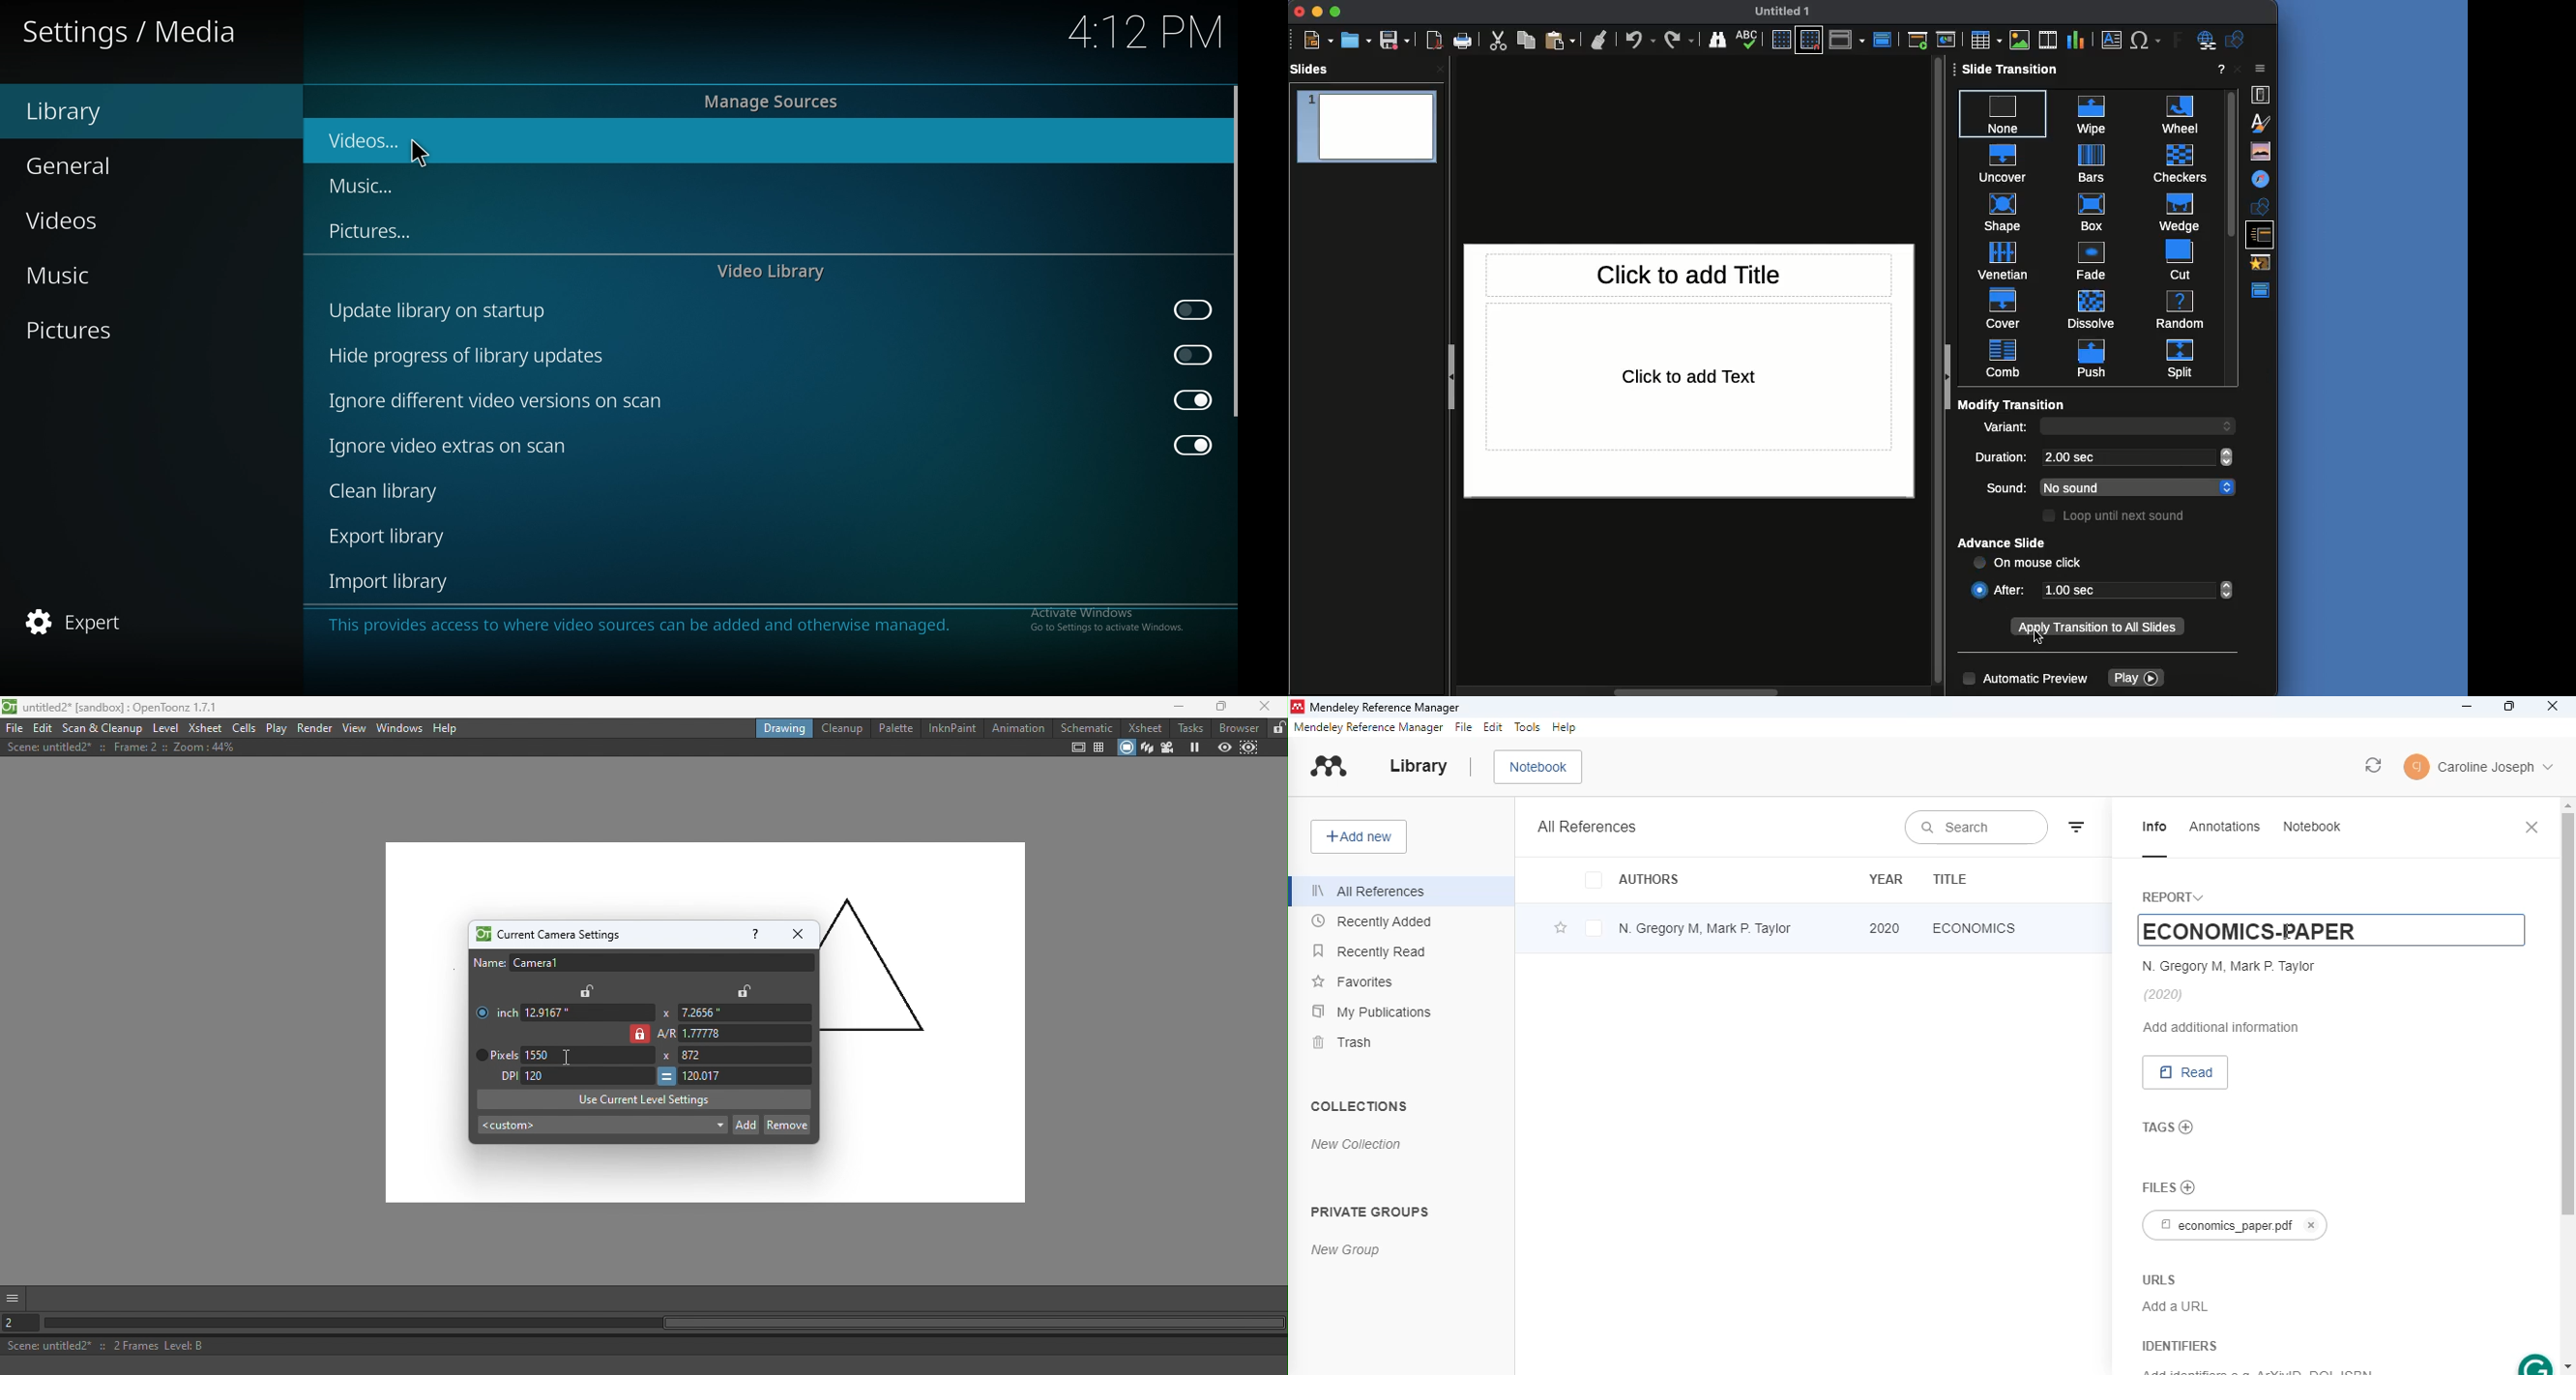  What do you see at coordinates (2004, 359) in the screenshot?
I see `comb` at bounding box center [2004, 359].